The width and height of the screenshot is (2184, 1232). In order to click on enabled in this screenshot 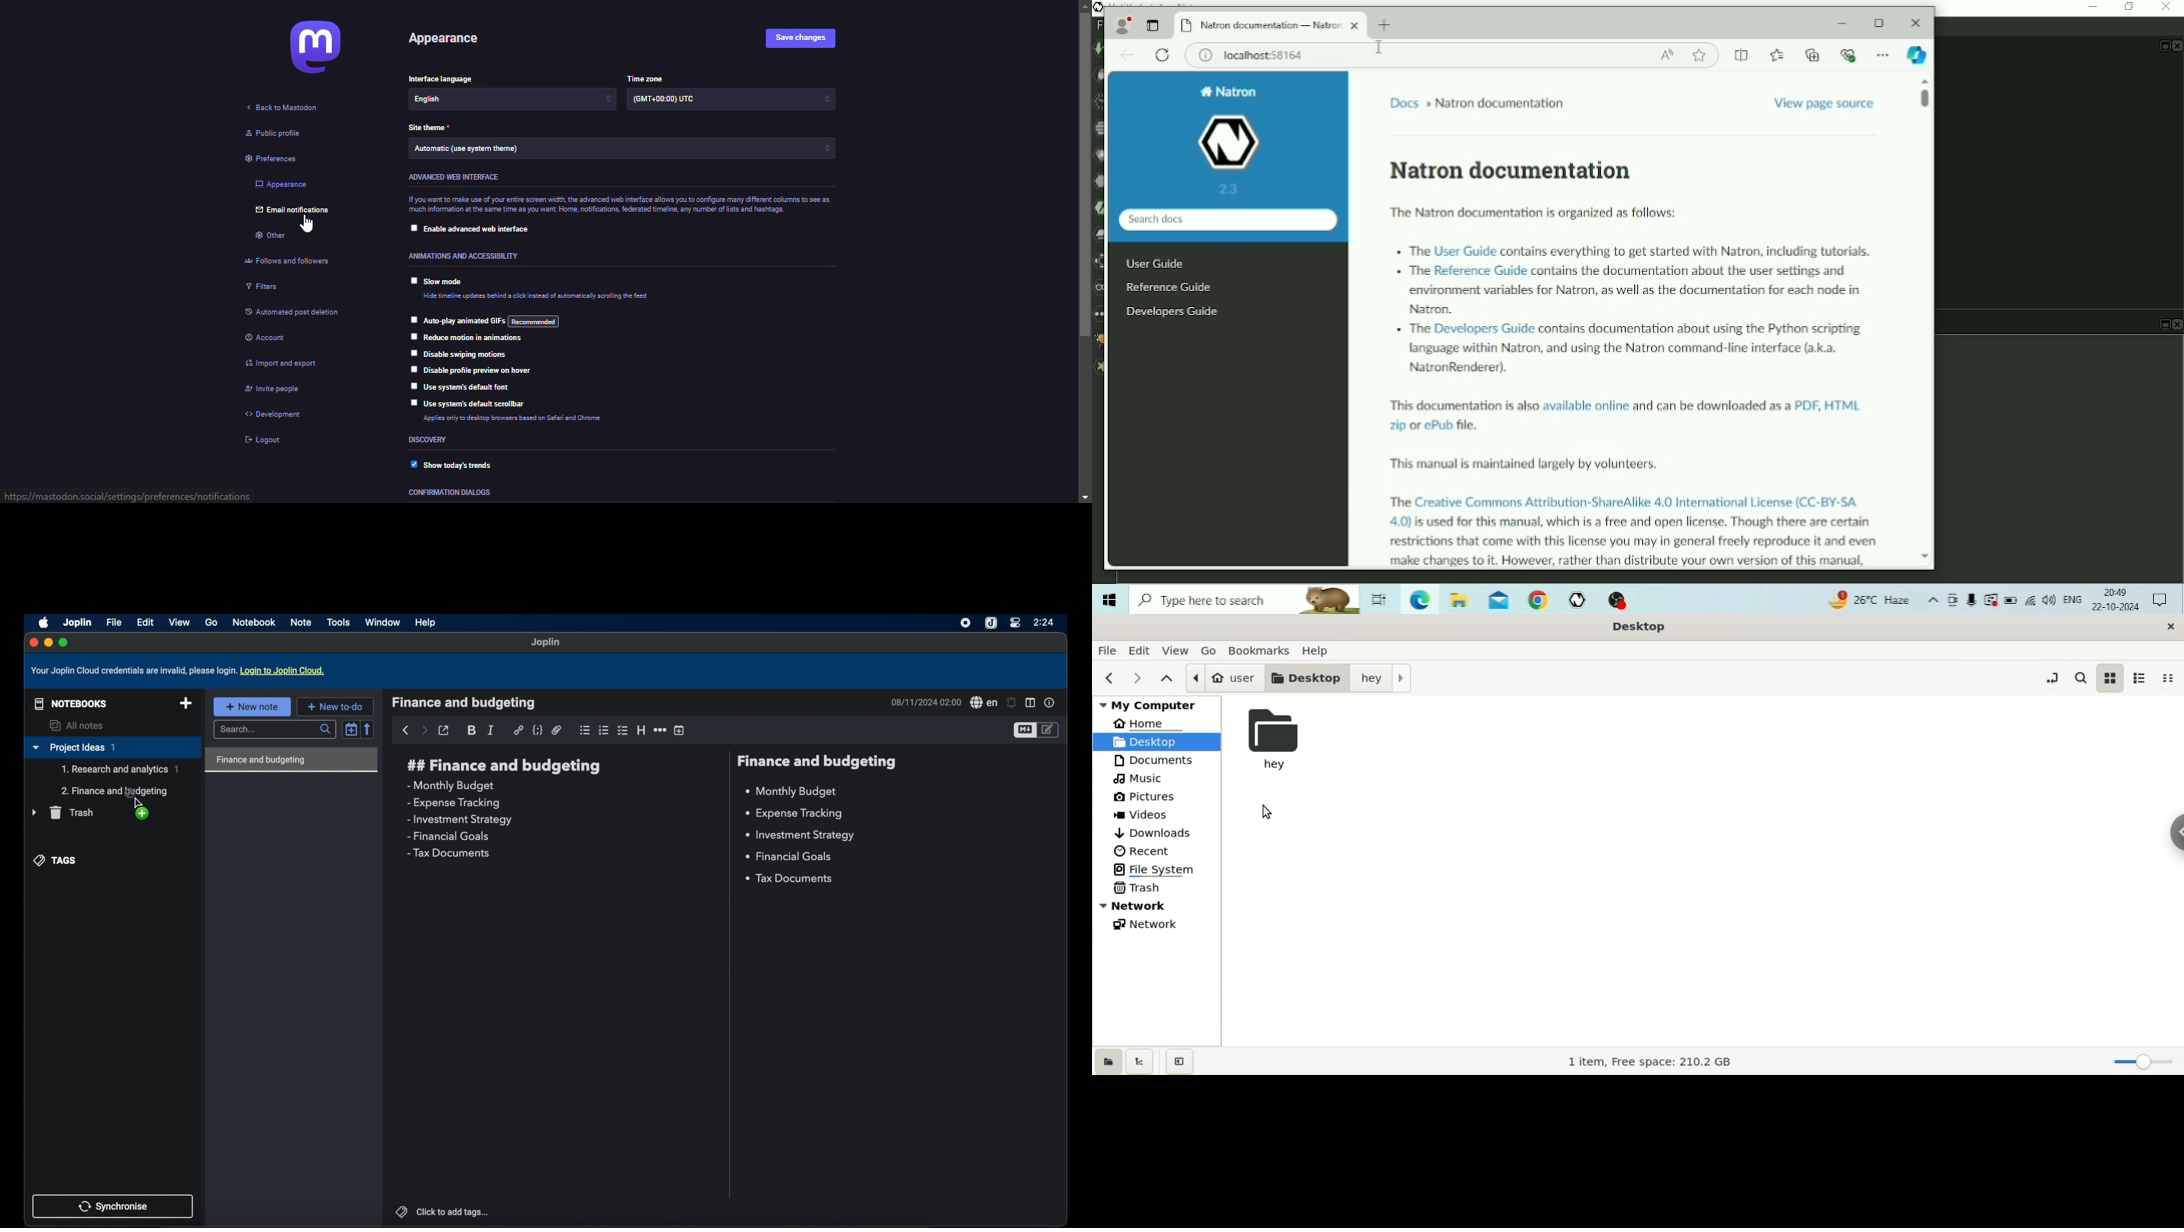, I will do `click(409, 465)`.